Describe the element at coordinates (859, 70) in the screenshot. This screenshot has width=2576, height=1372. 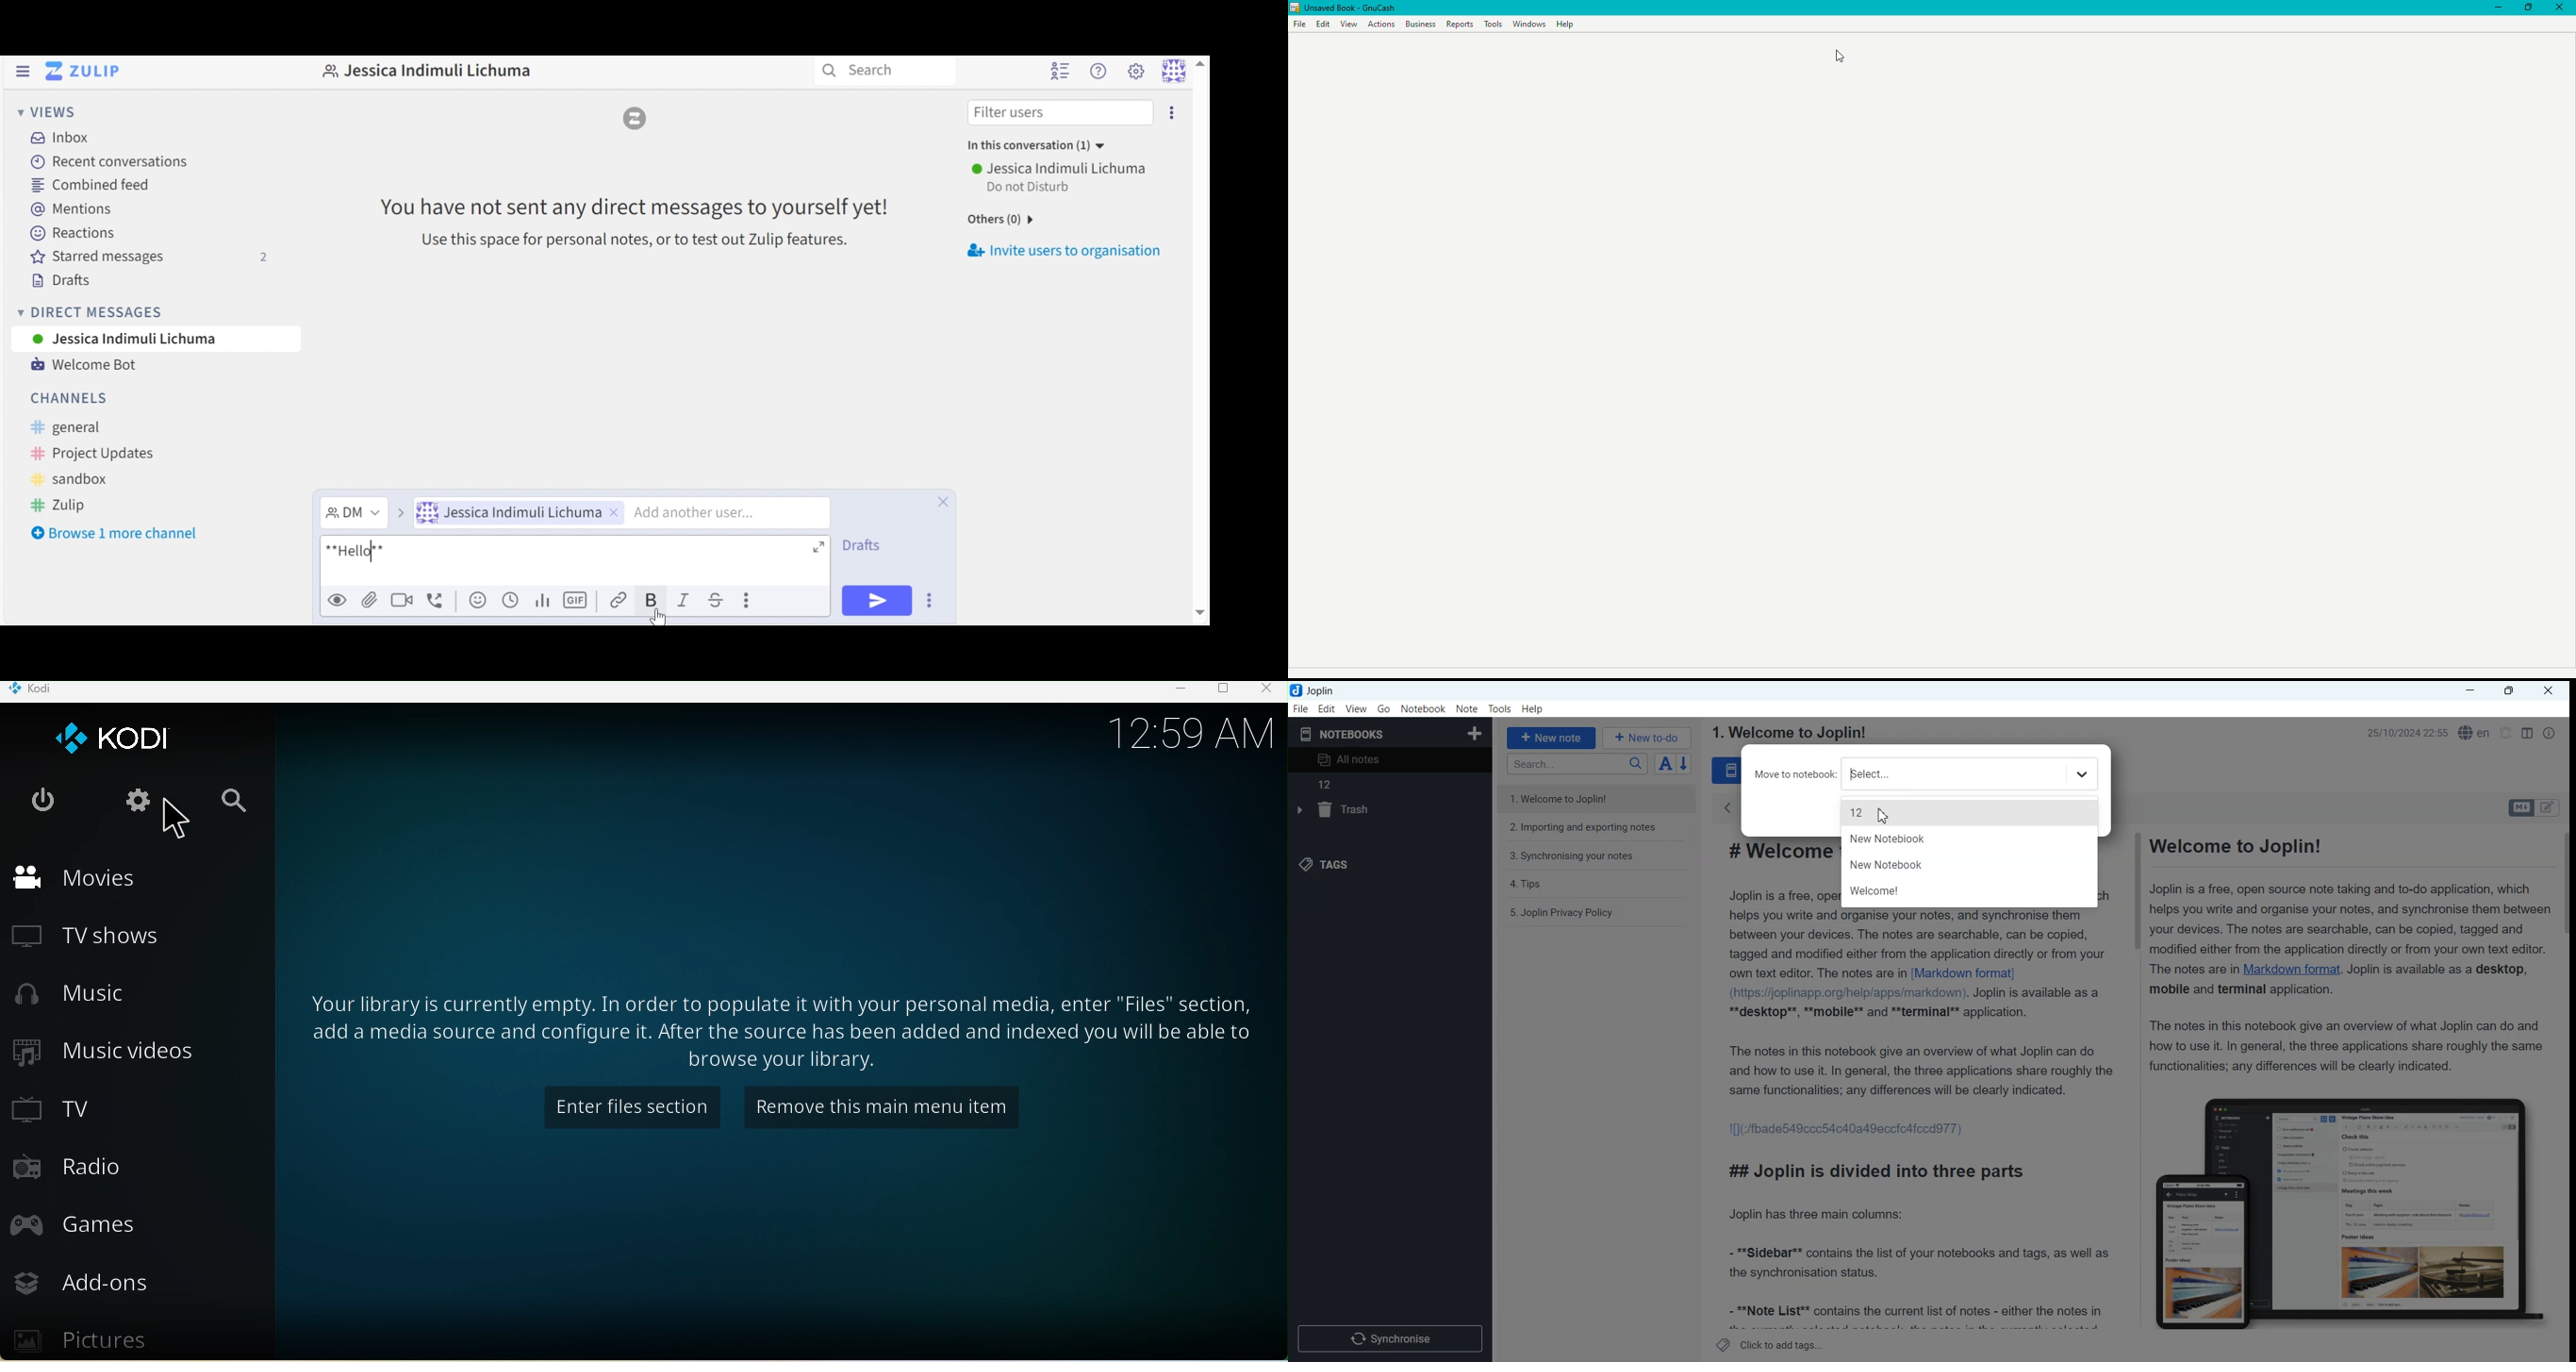
I see `Search` at that location.